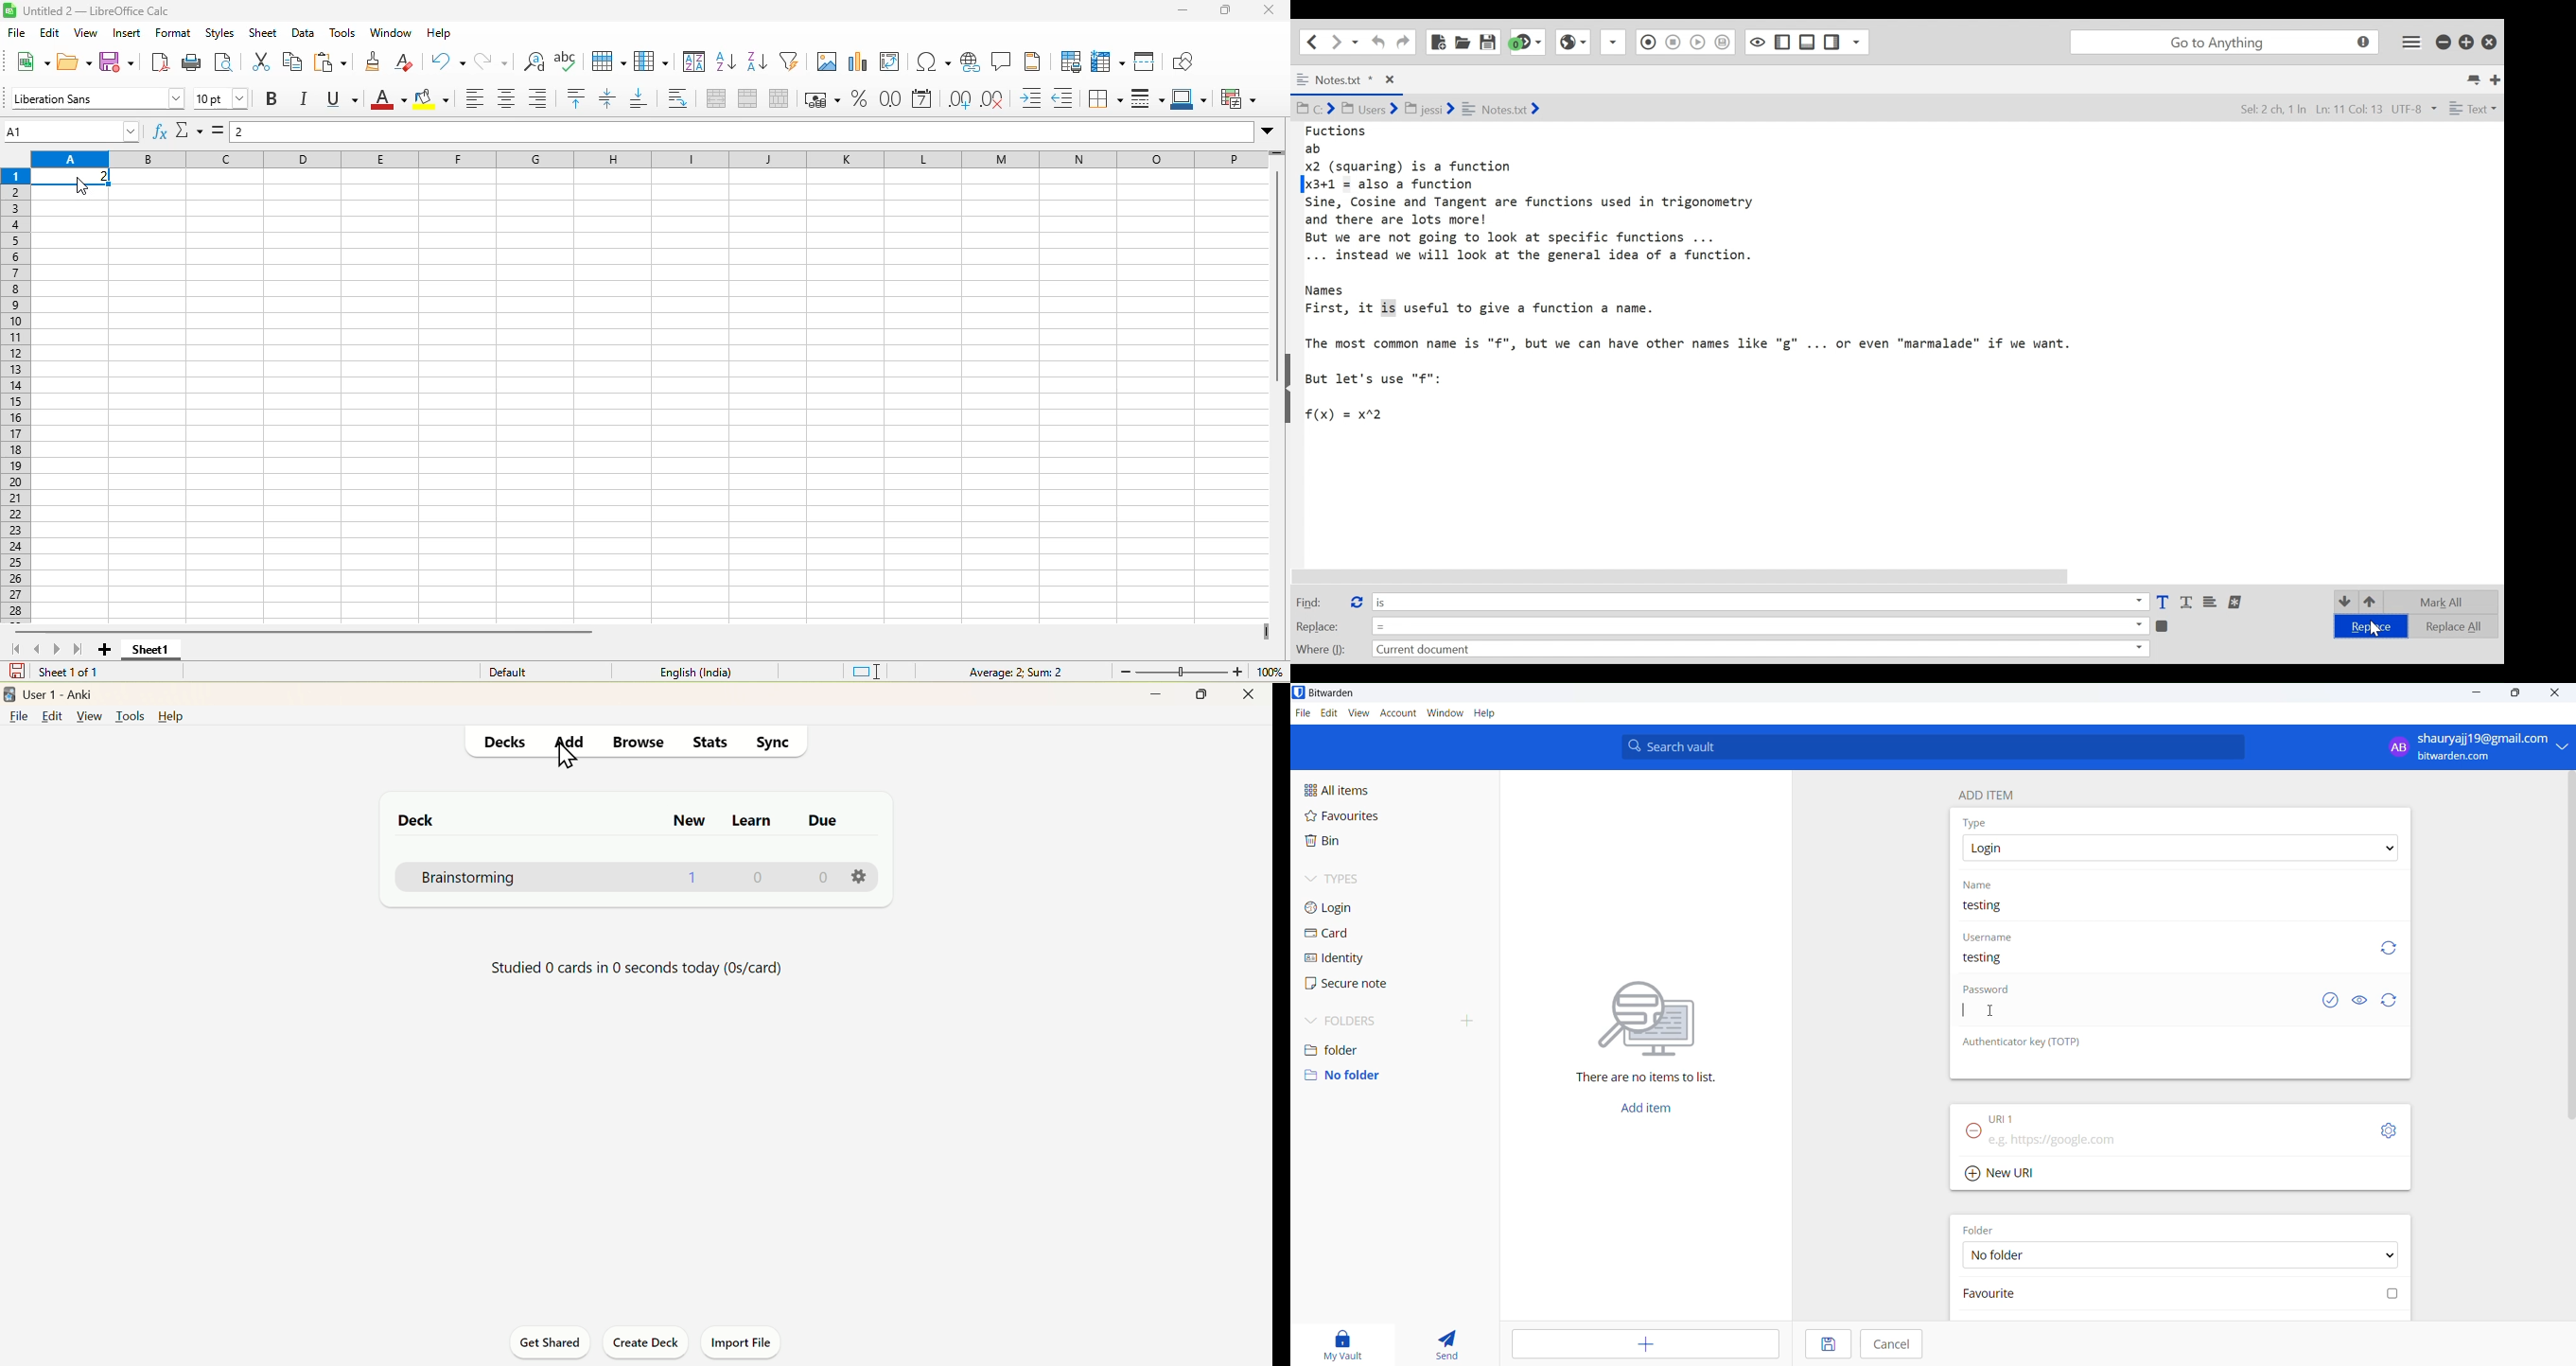  What do you see at coordinates (830, 818) in the screenshot?
I see `Due` at bounding box center [830, 818].